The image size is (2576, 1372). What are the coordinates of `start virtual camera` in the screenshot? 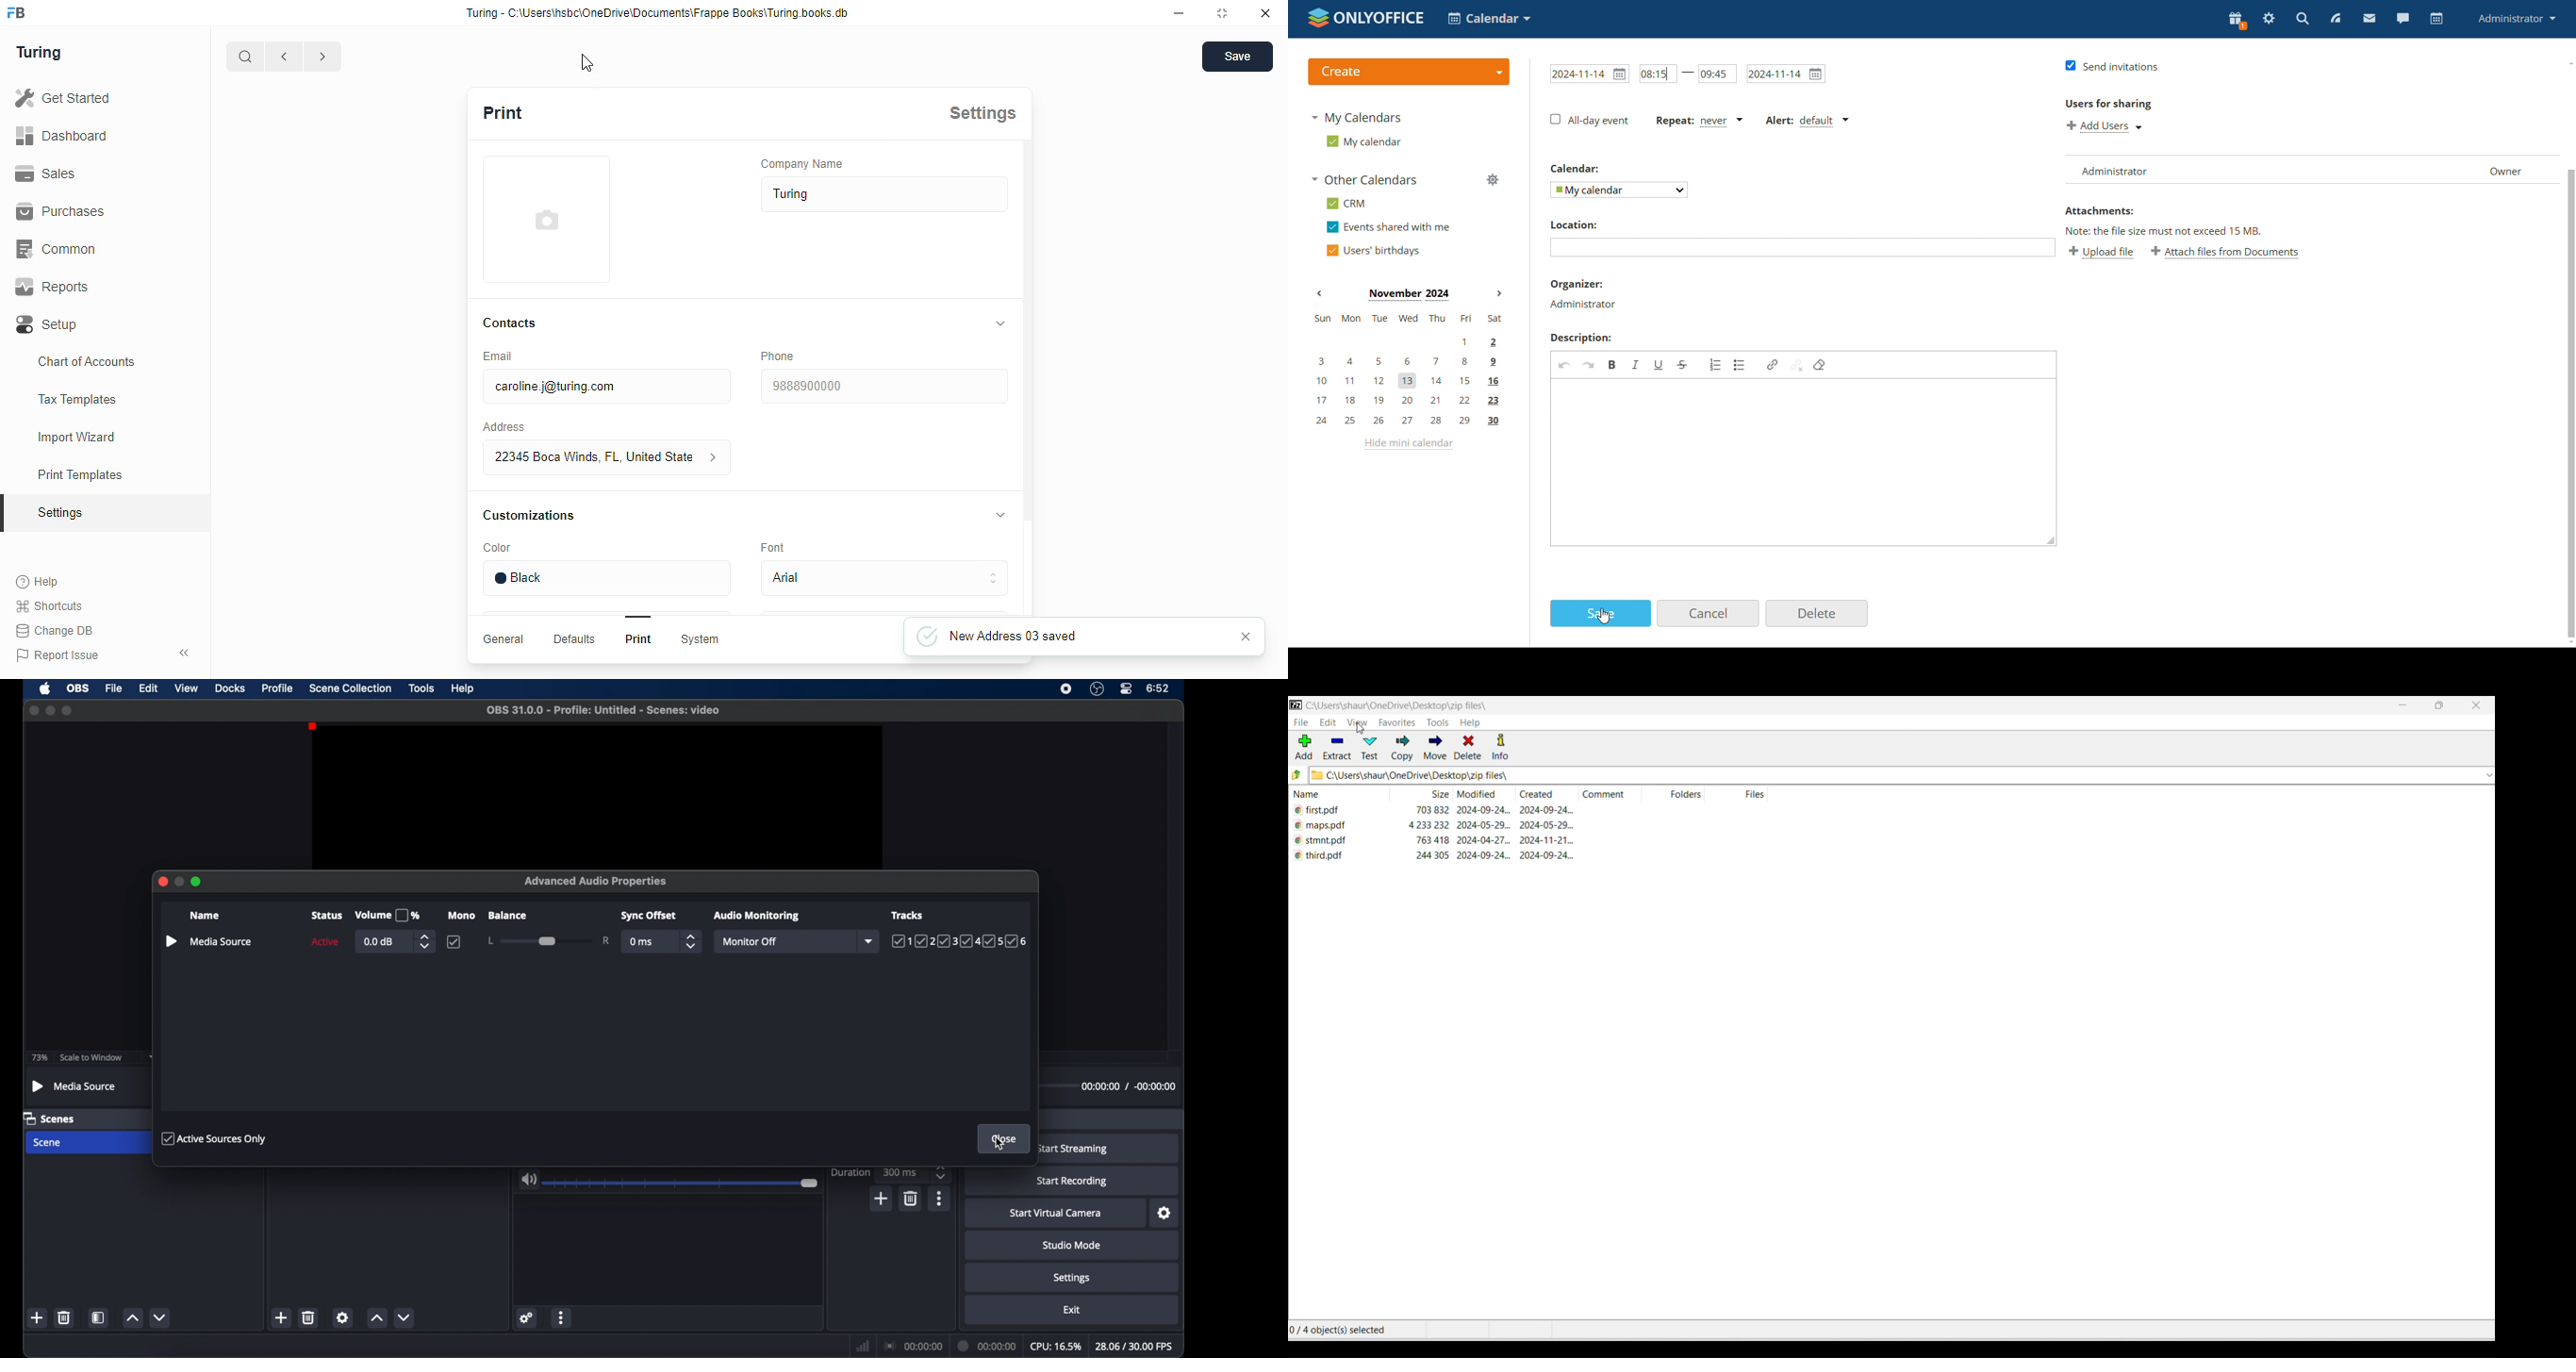 It's located at (1056, 1214).